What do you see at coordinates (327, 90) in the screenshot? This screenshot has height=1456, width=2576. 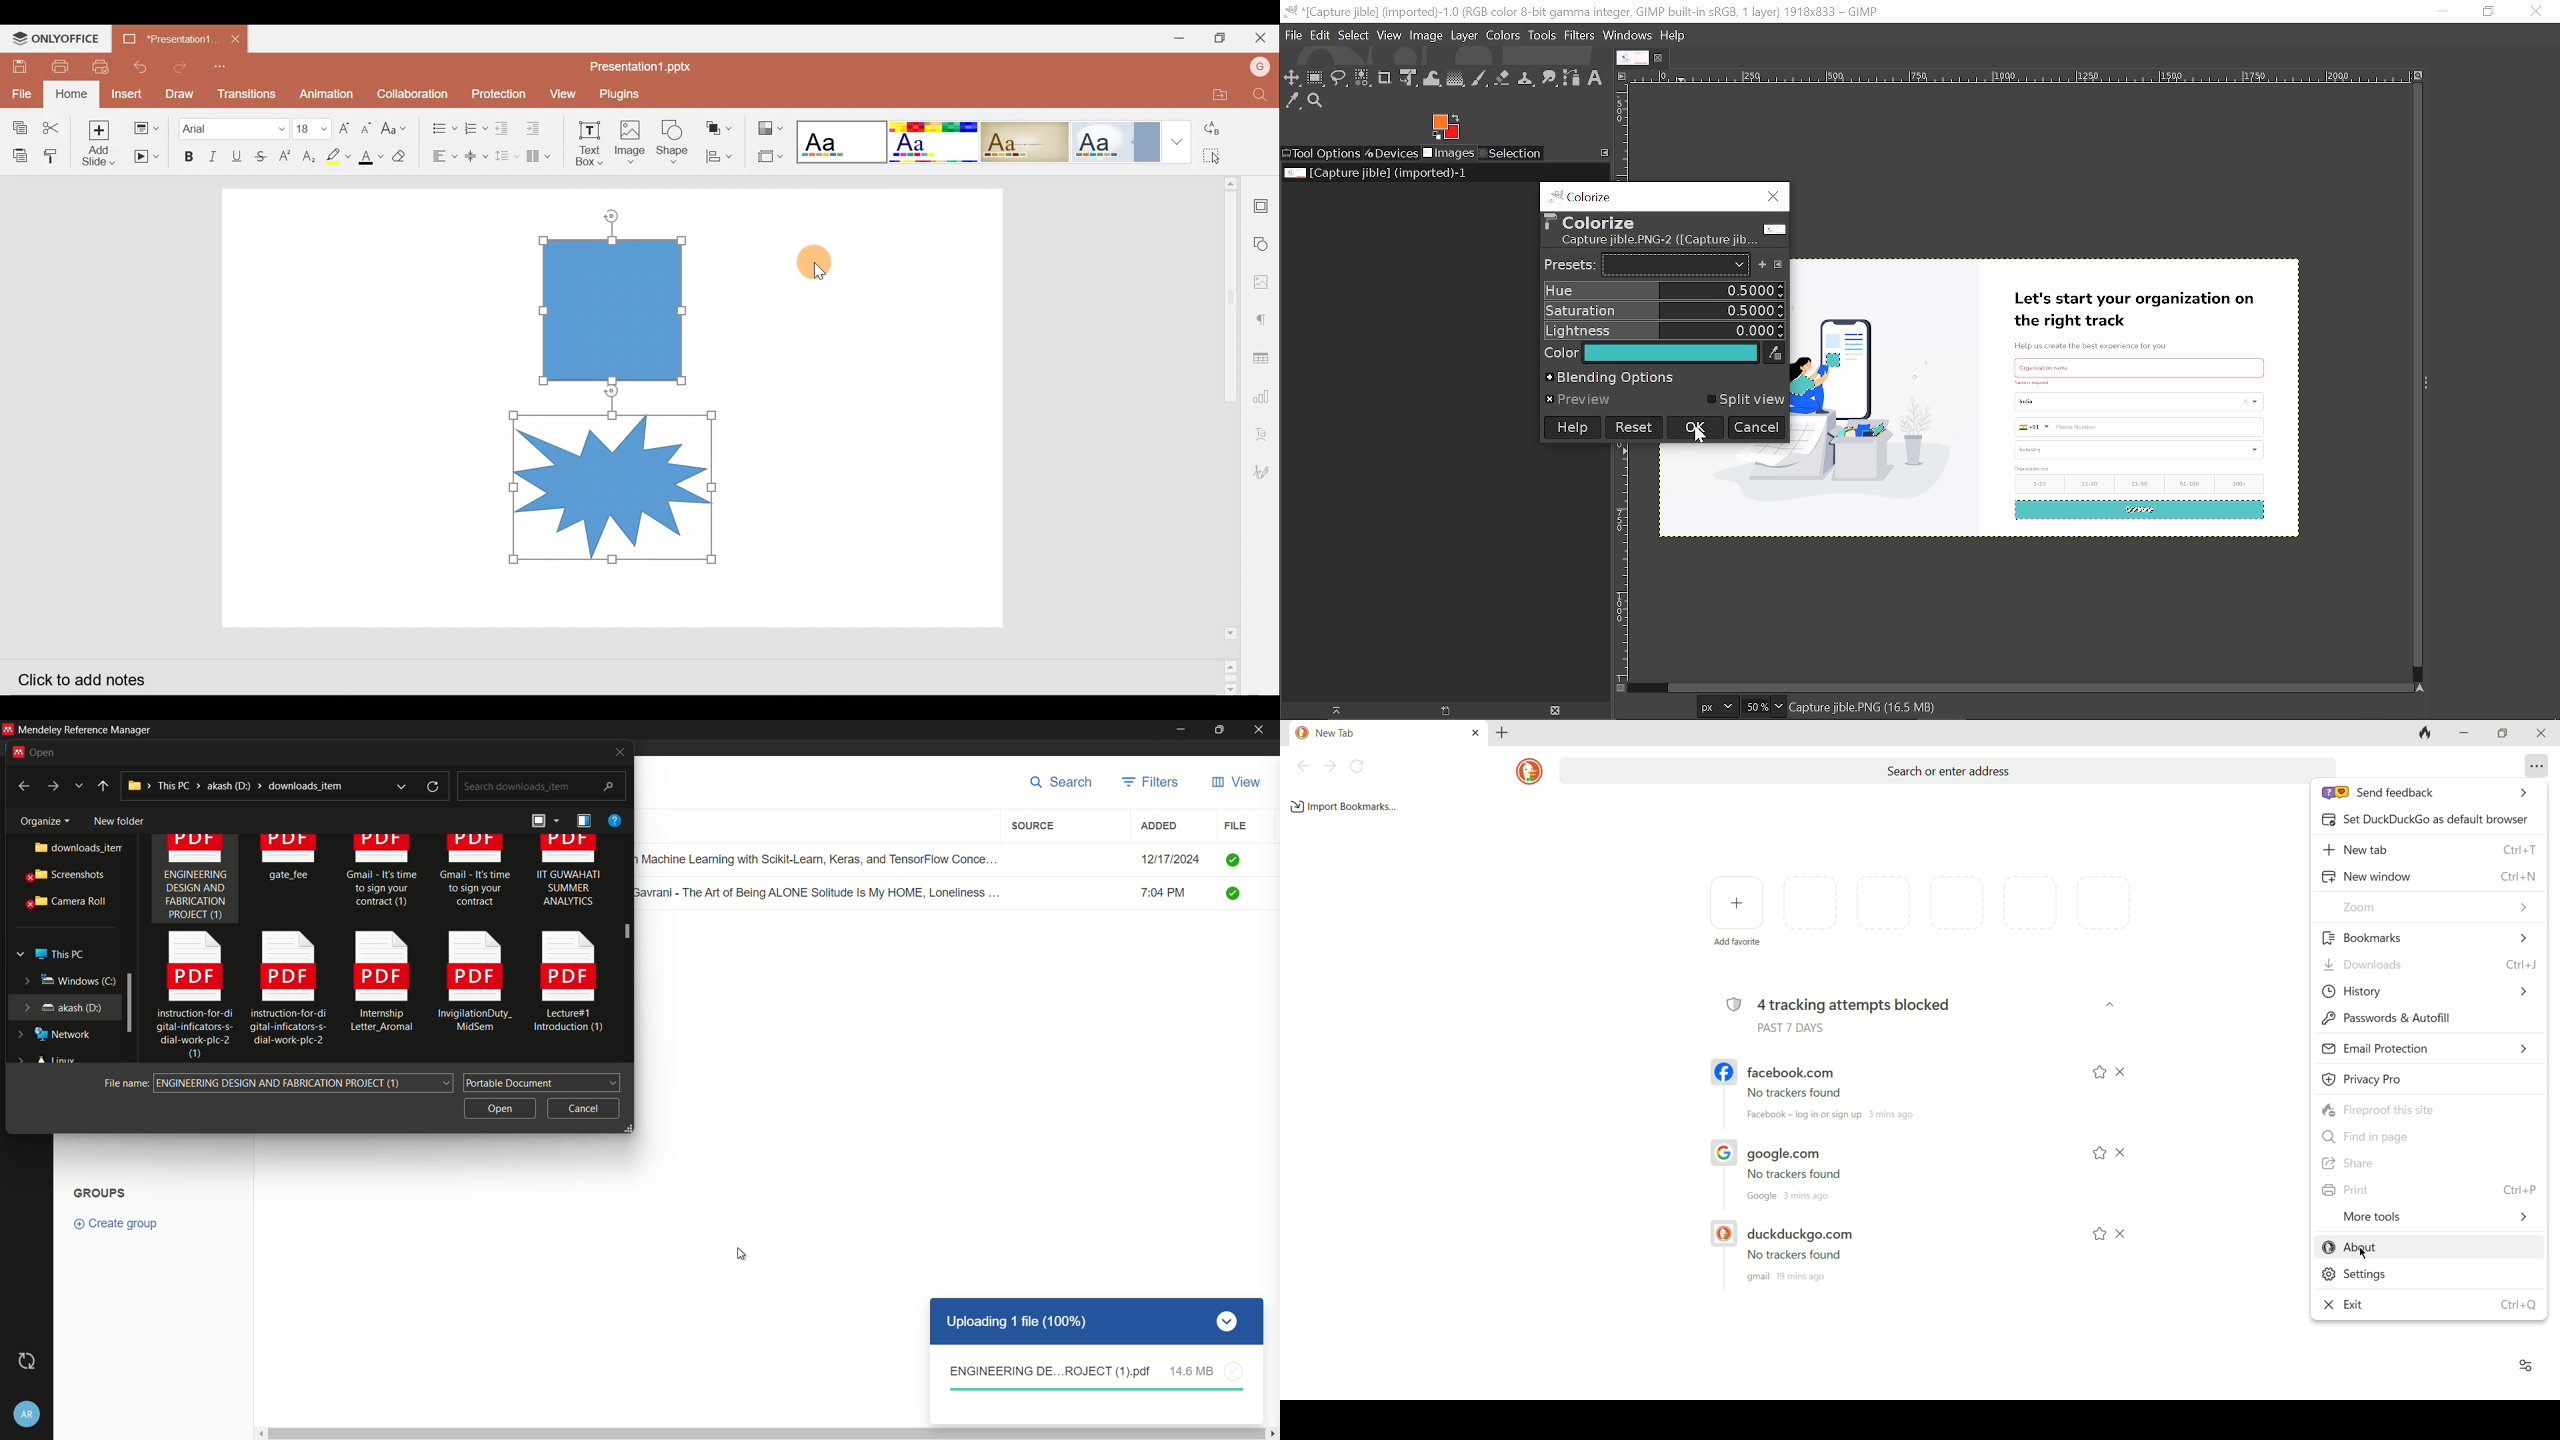 I see `Animation` at bounding box center [327, 90].